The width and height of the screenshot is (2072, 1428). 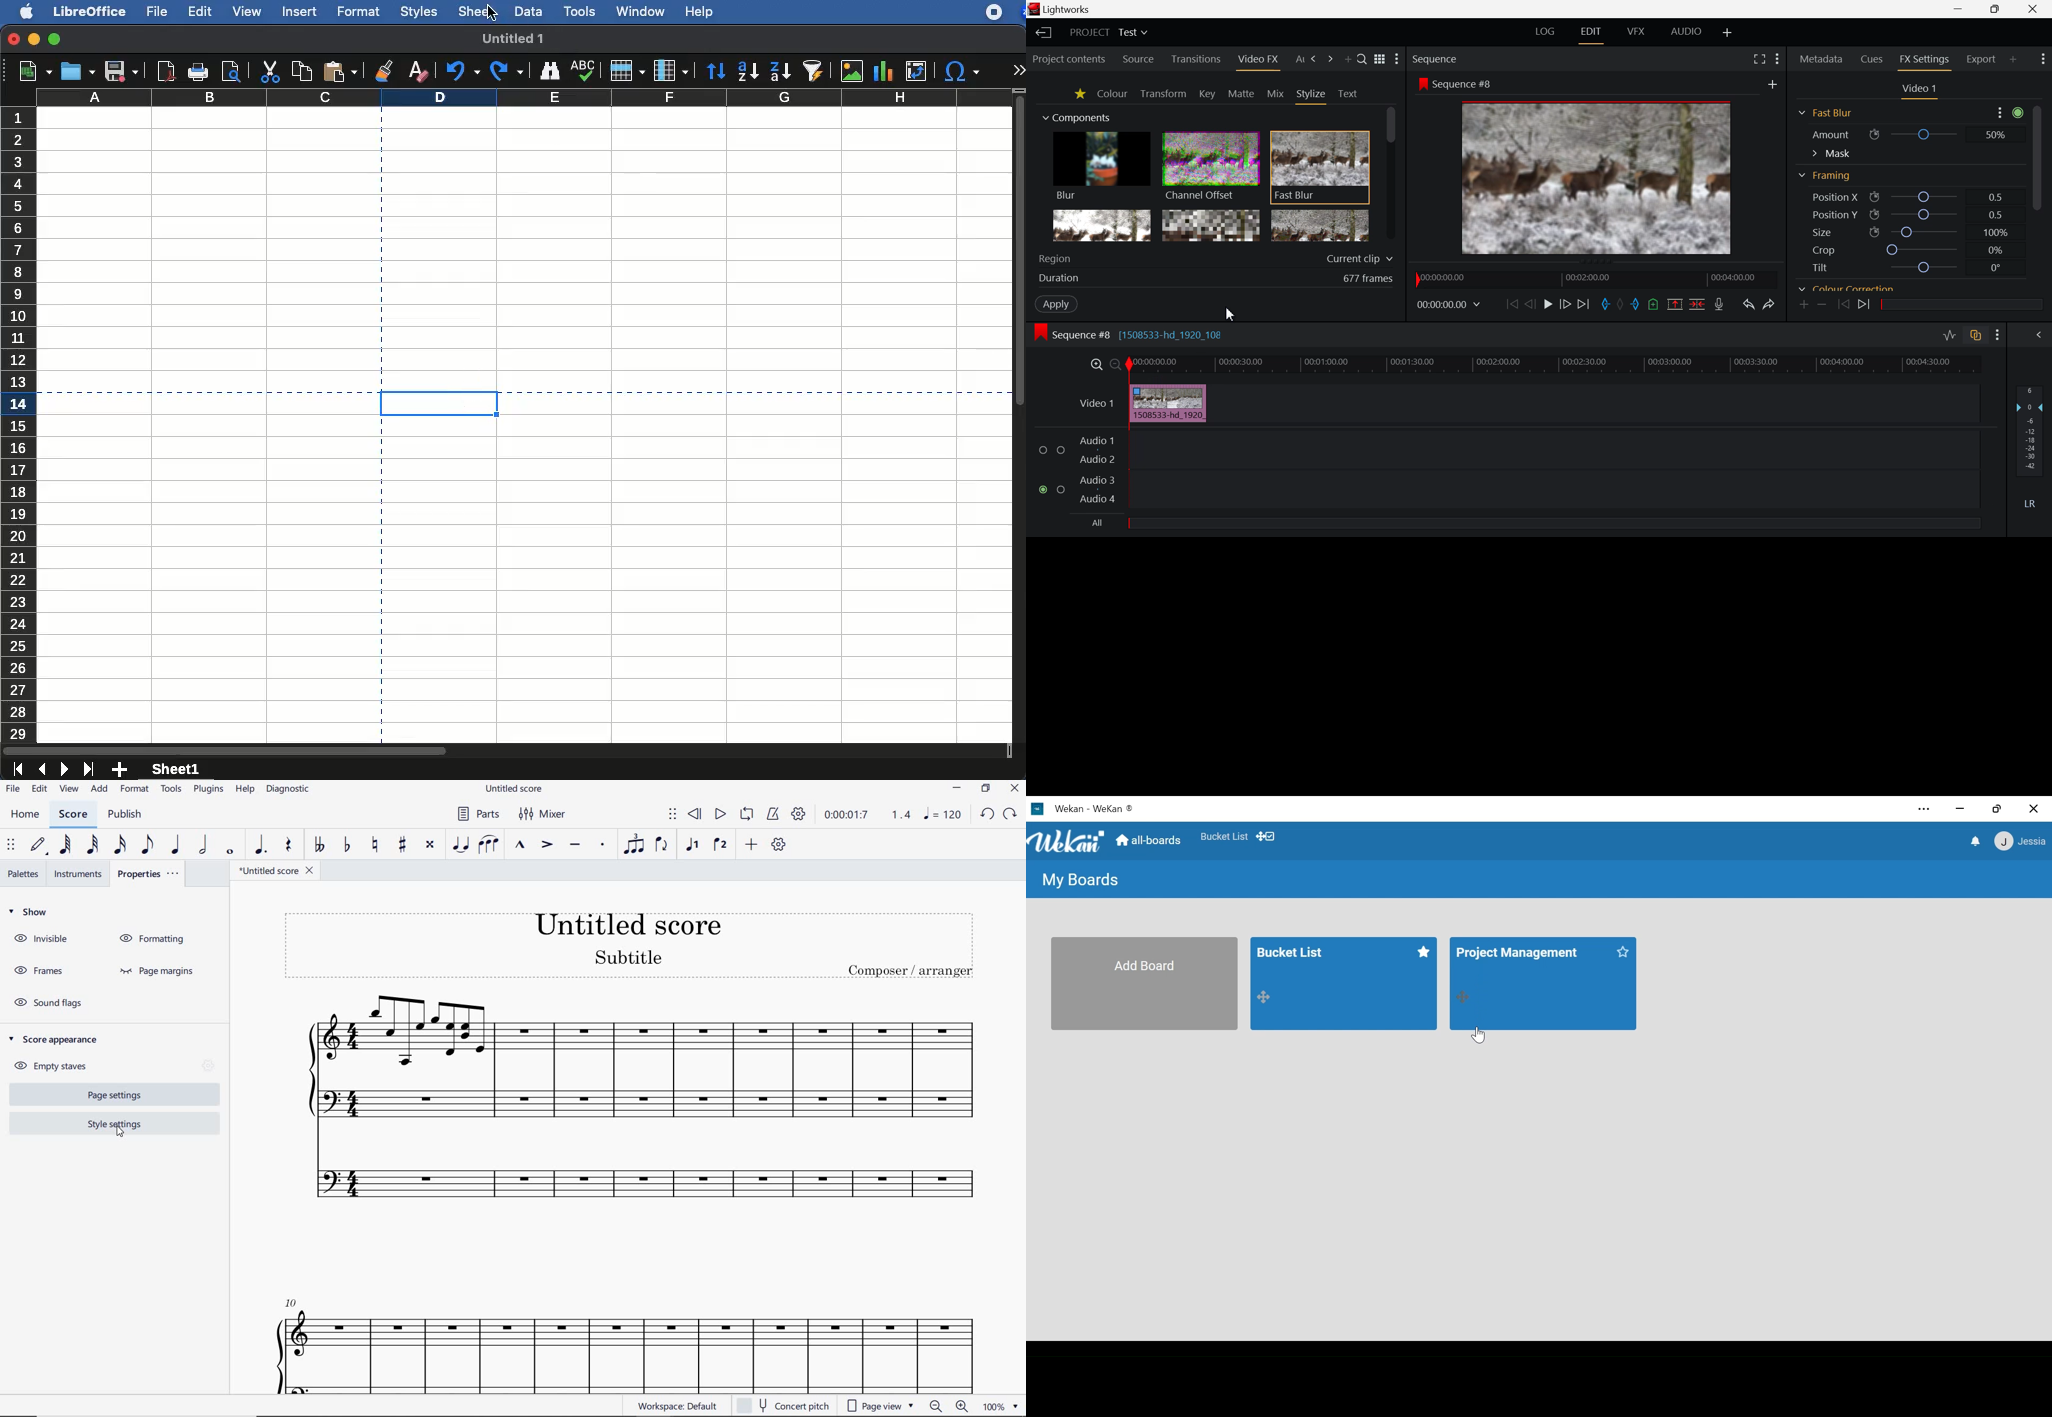 I want to click on TIE, so click(x=461, y=844).